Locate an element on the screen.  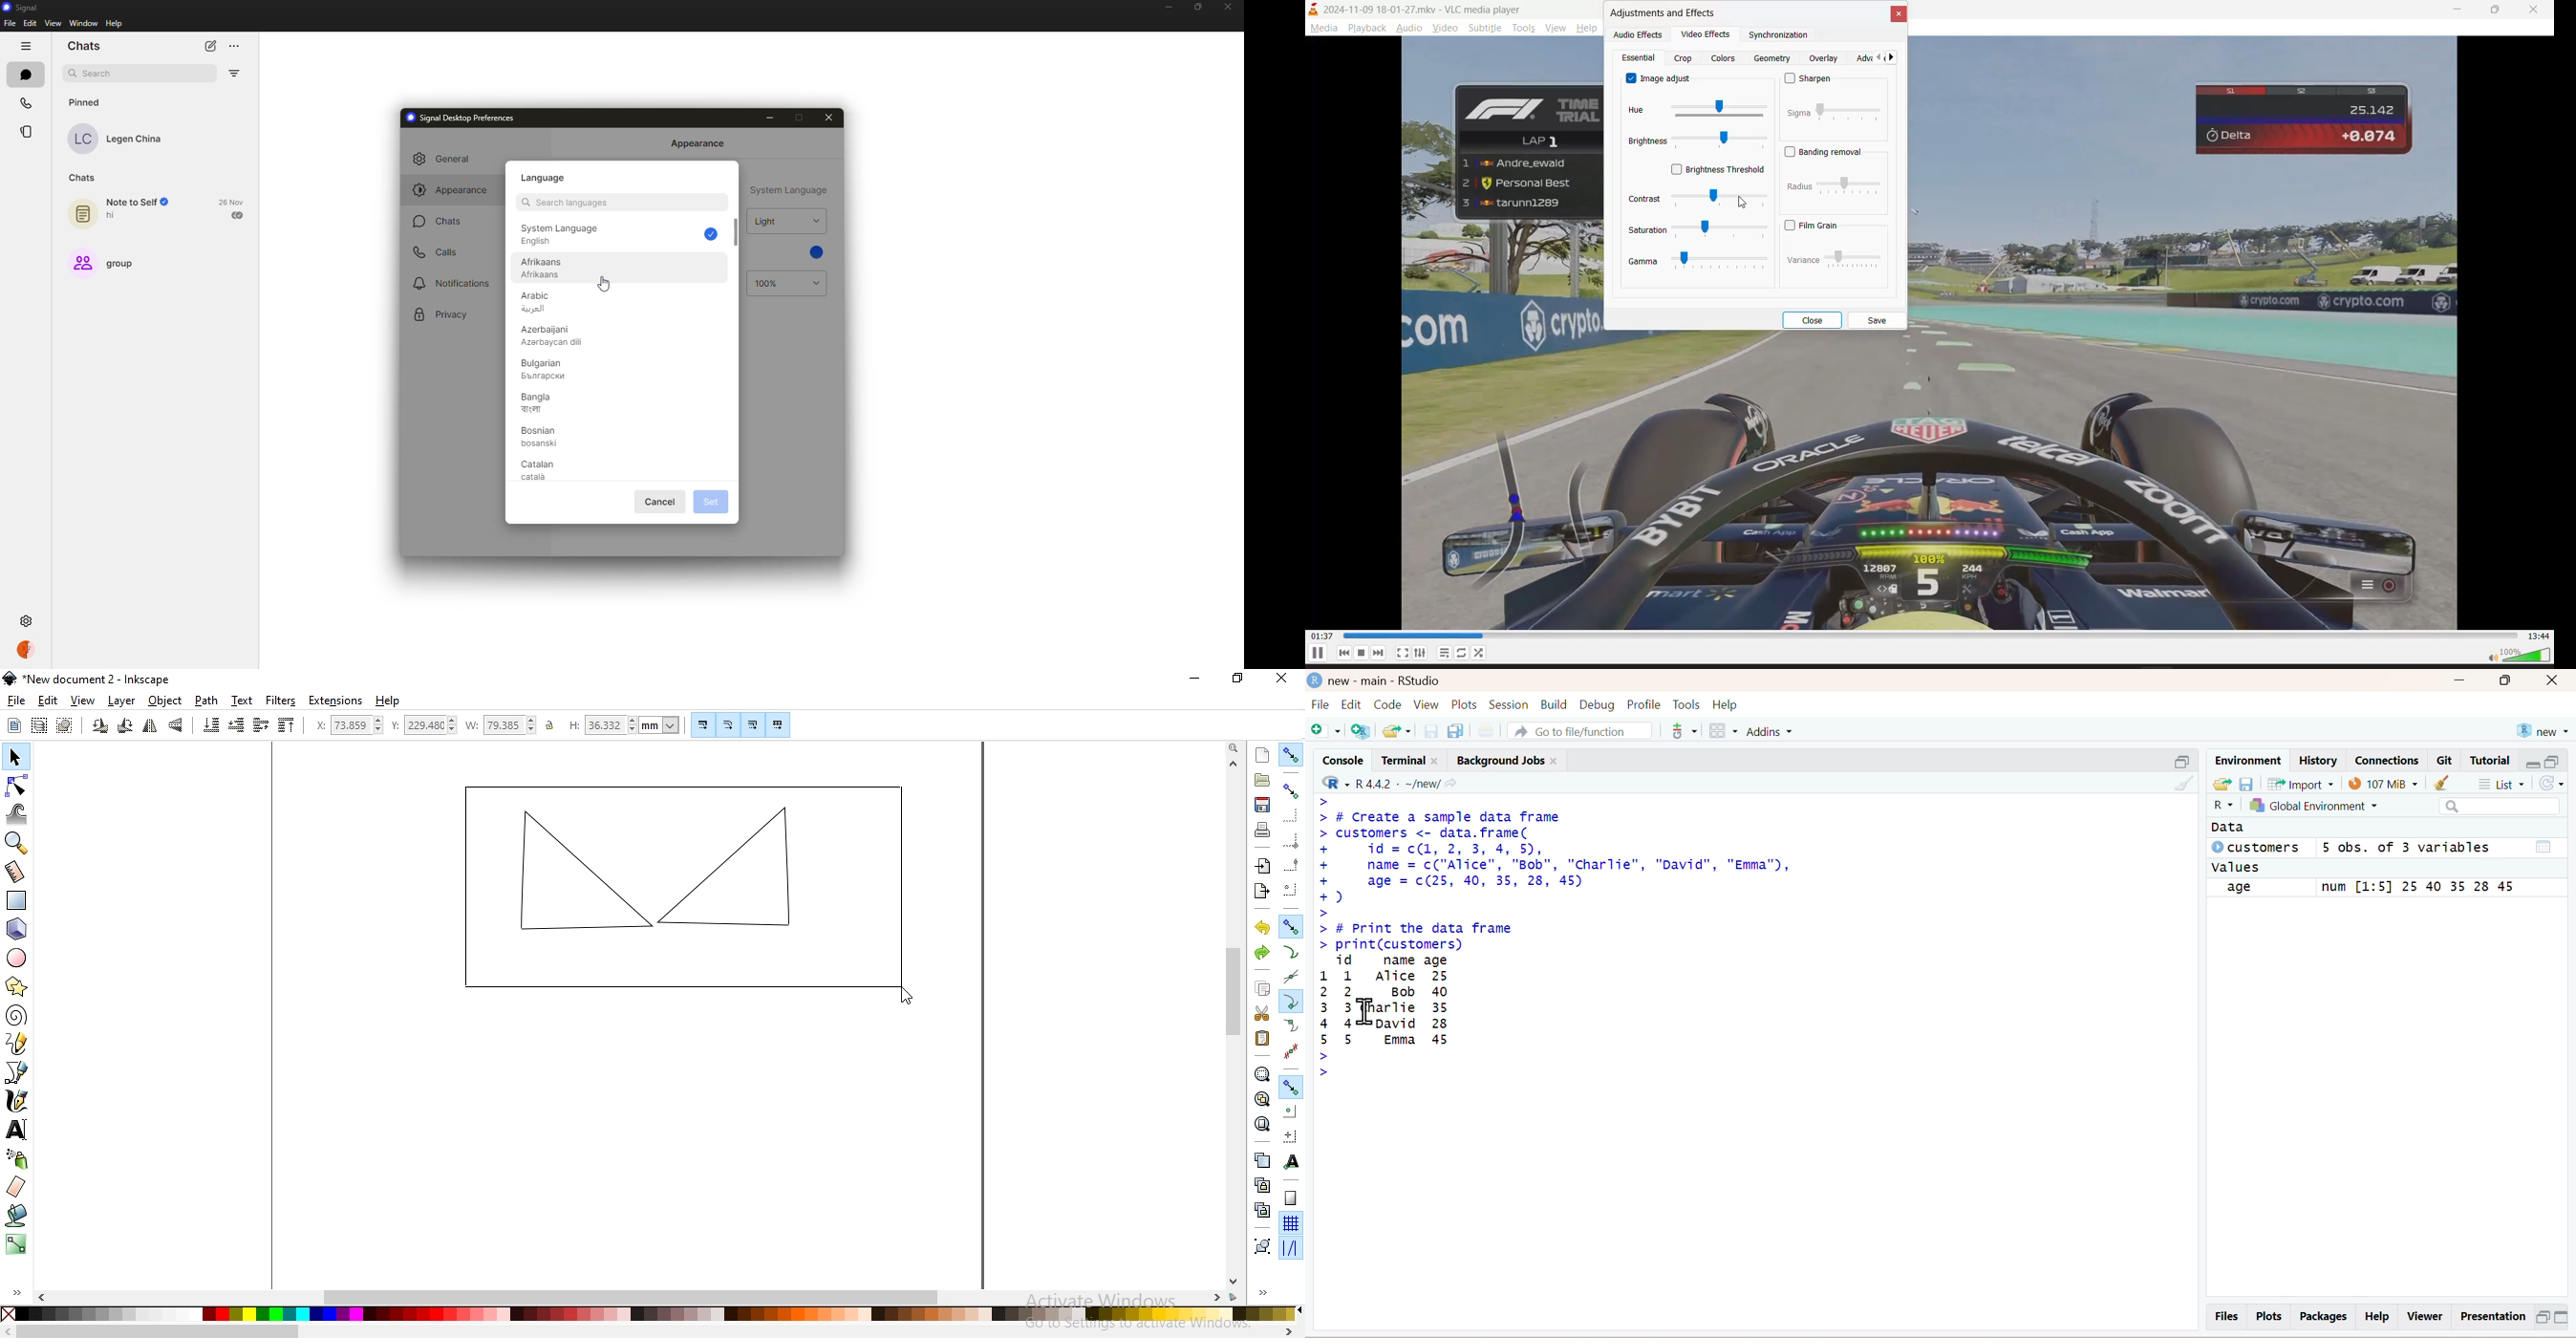
Viewer is located at coordinates (2425, 1316).